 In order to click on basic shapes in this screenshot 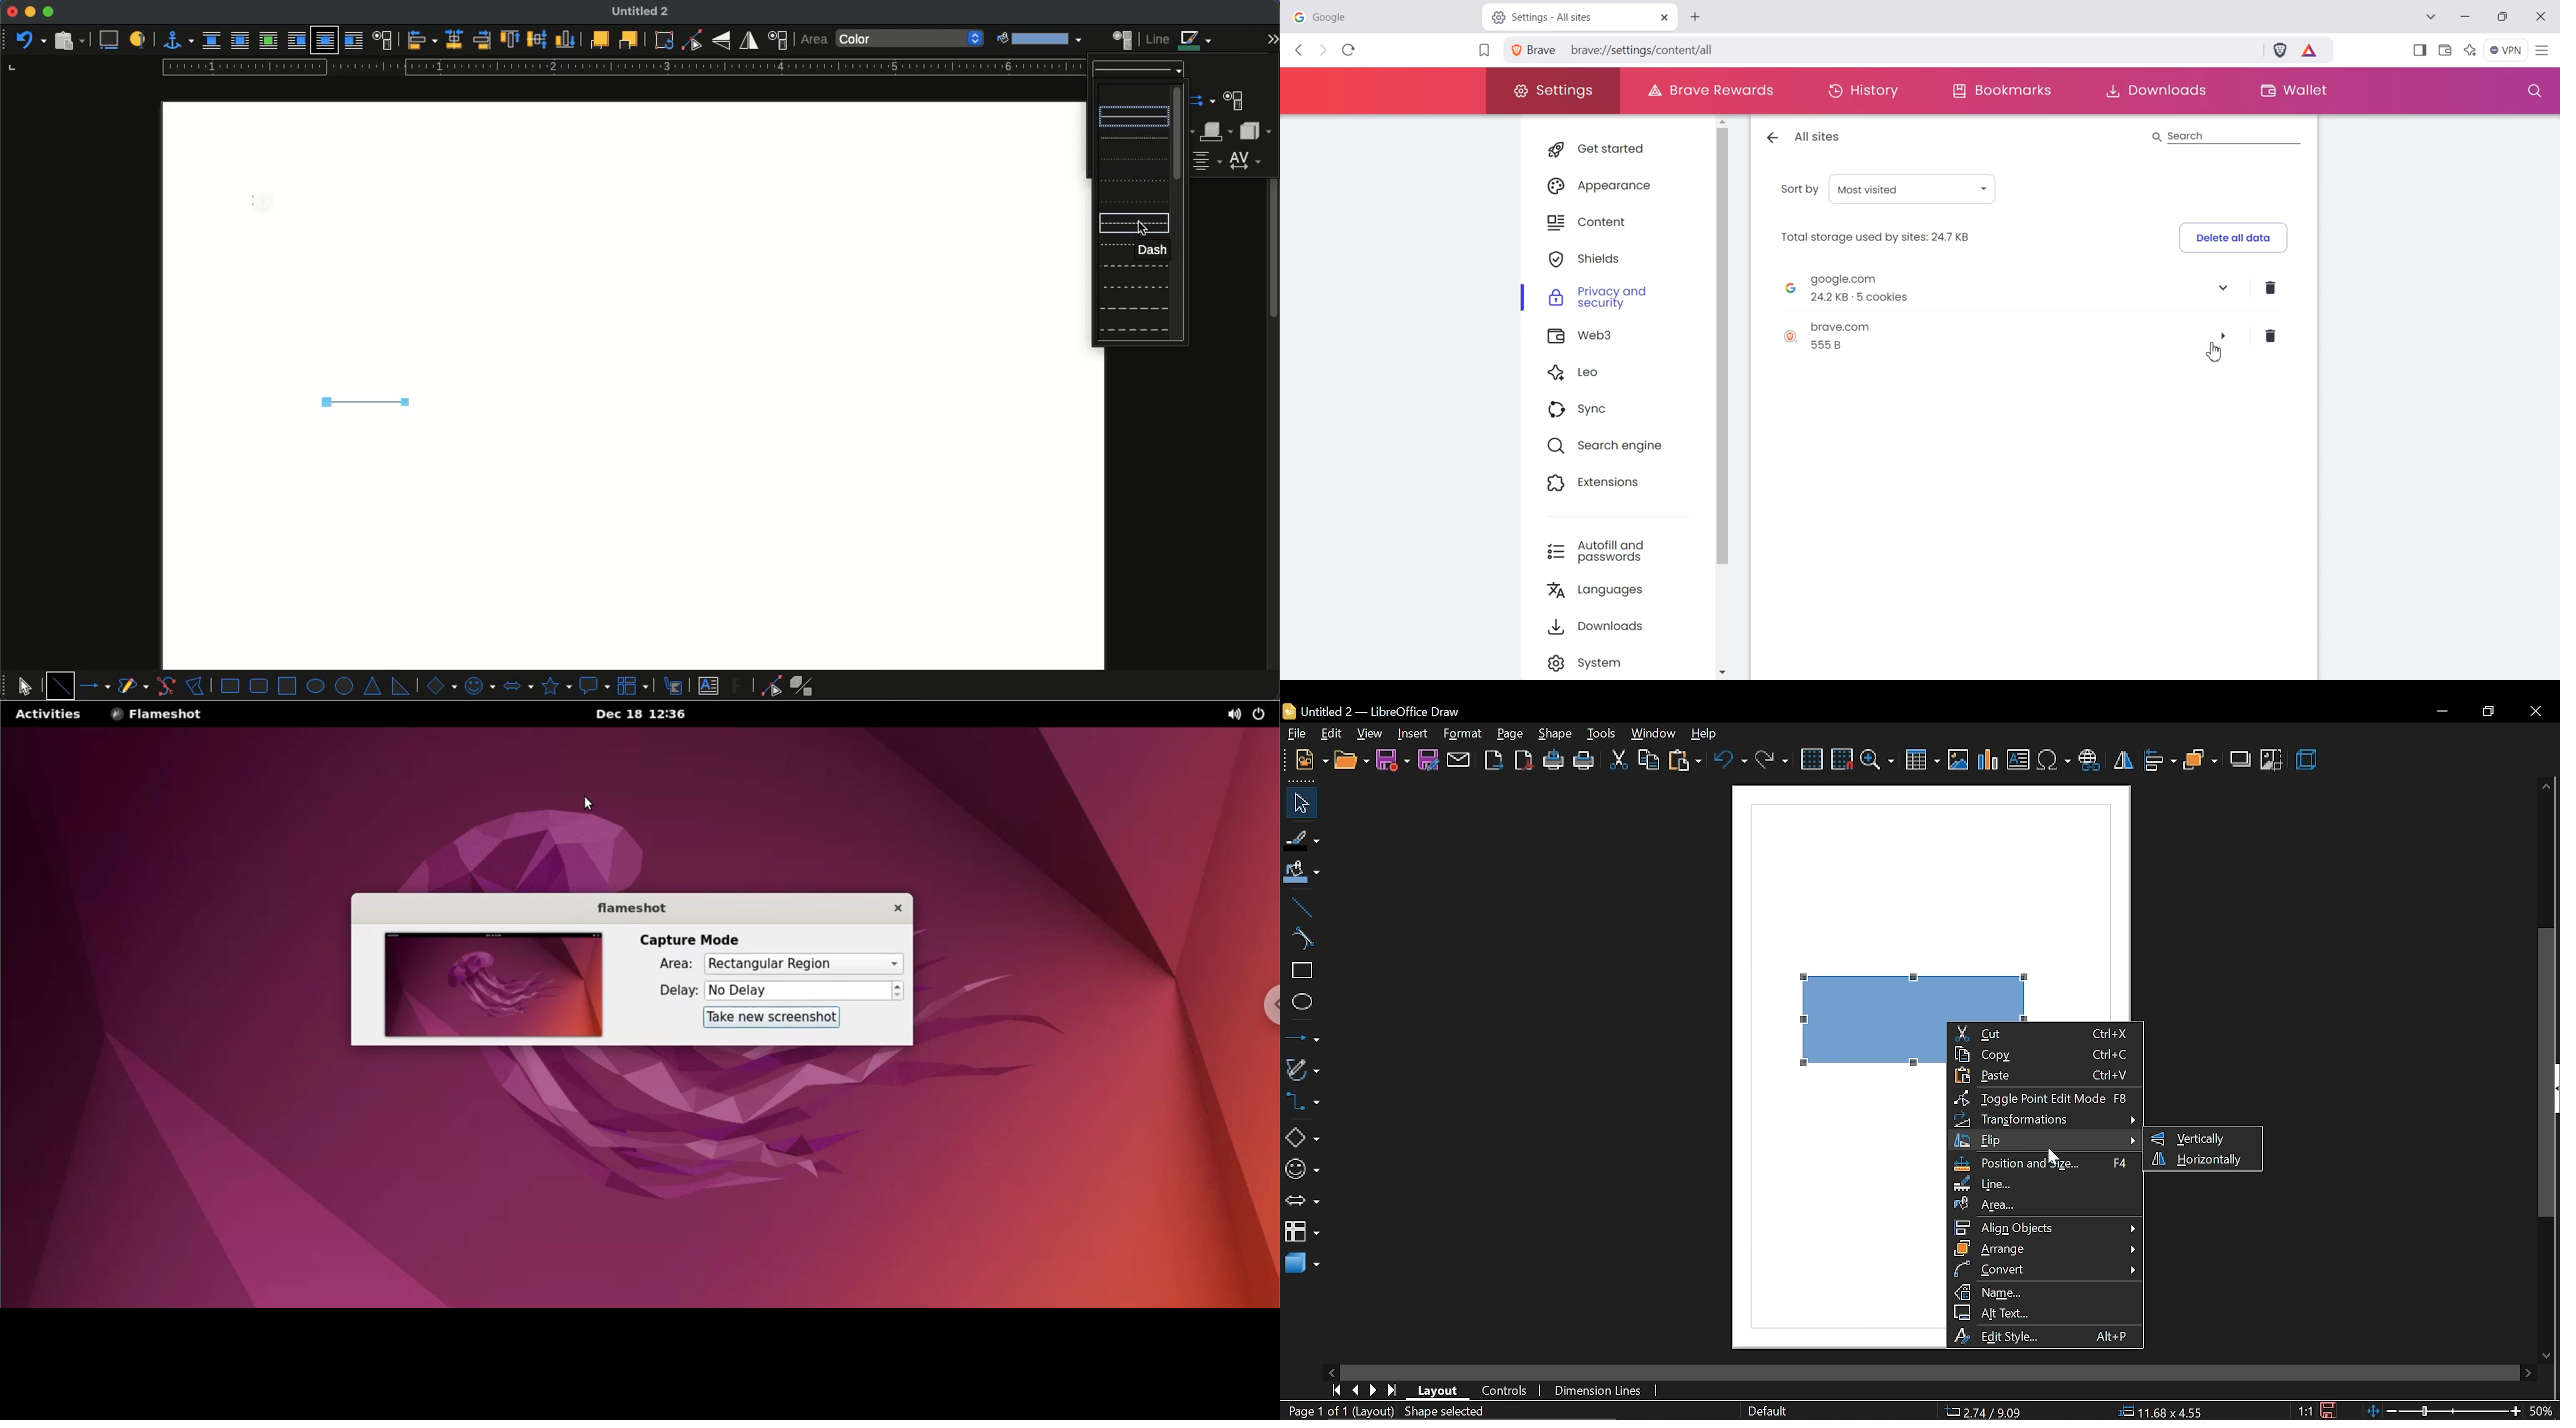, I will do `click(1300, 1137)`.